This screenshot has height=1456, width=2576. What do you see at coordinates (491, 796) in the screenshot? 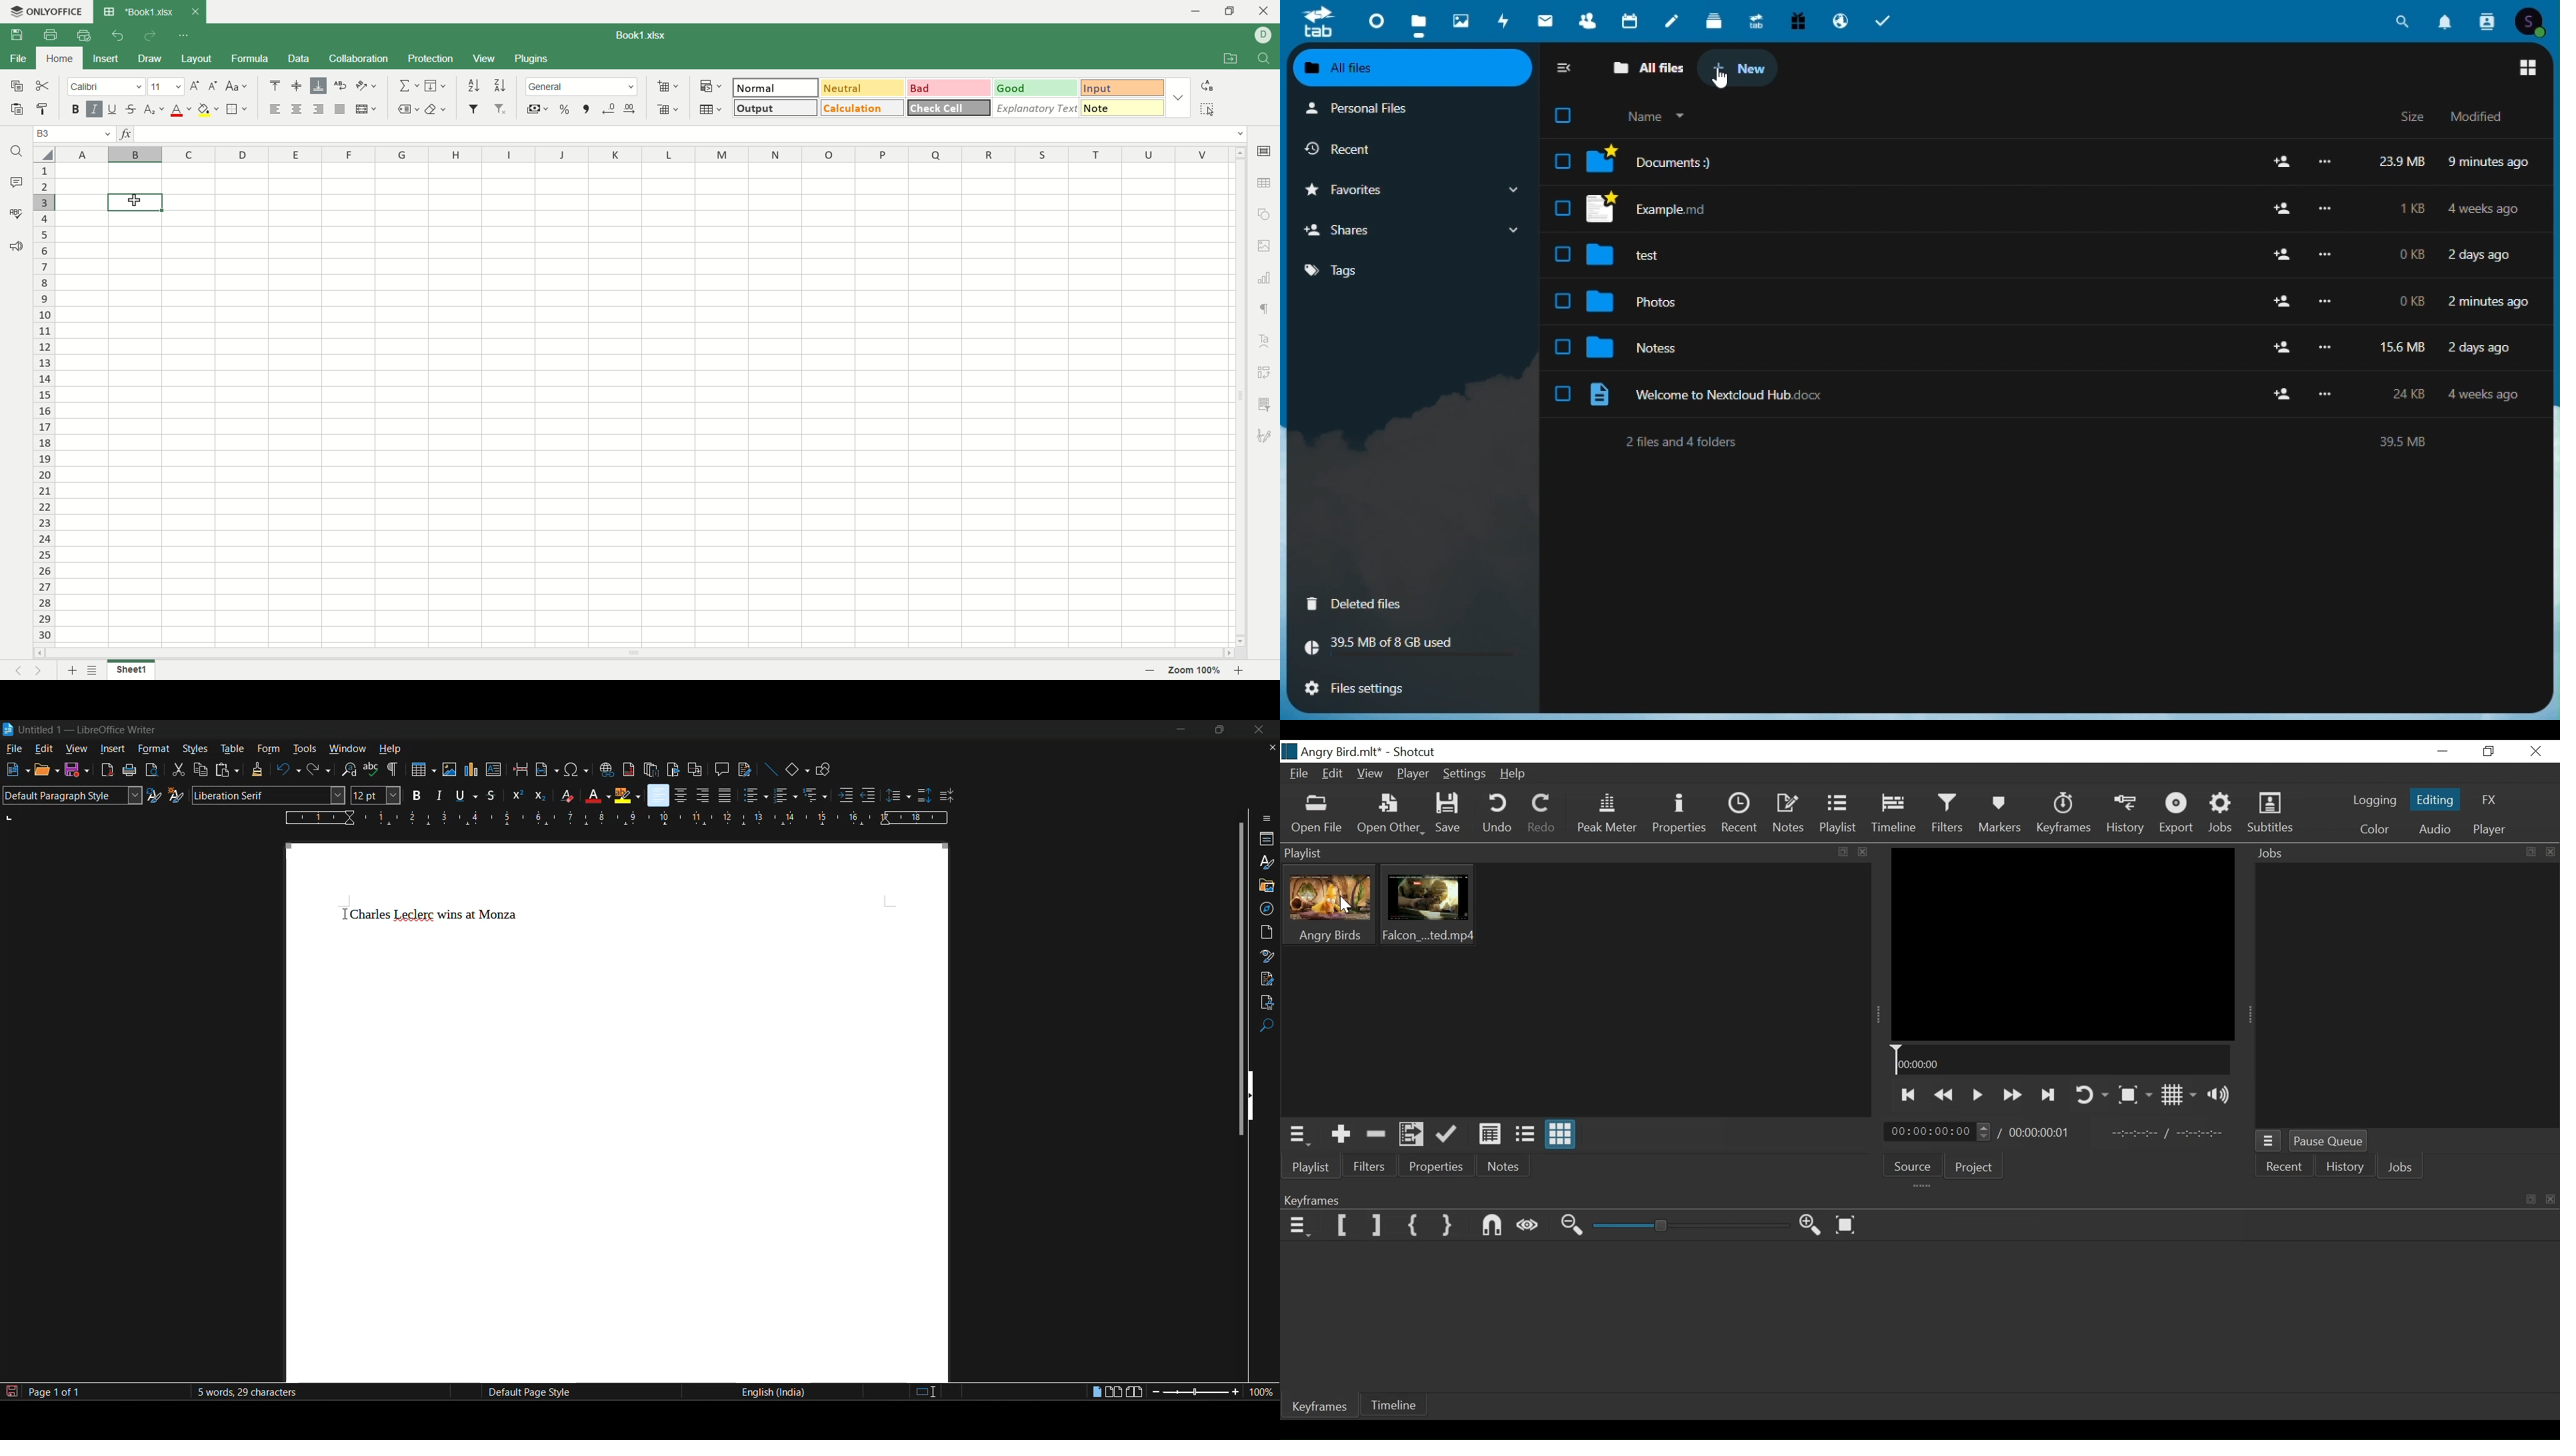
I see `strikethorugh` at bounding box center [491, 796].